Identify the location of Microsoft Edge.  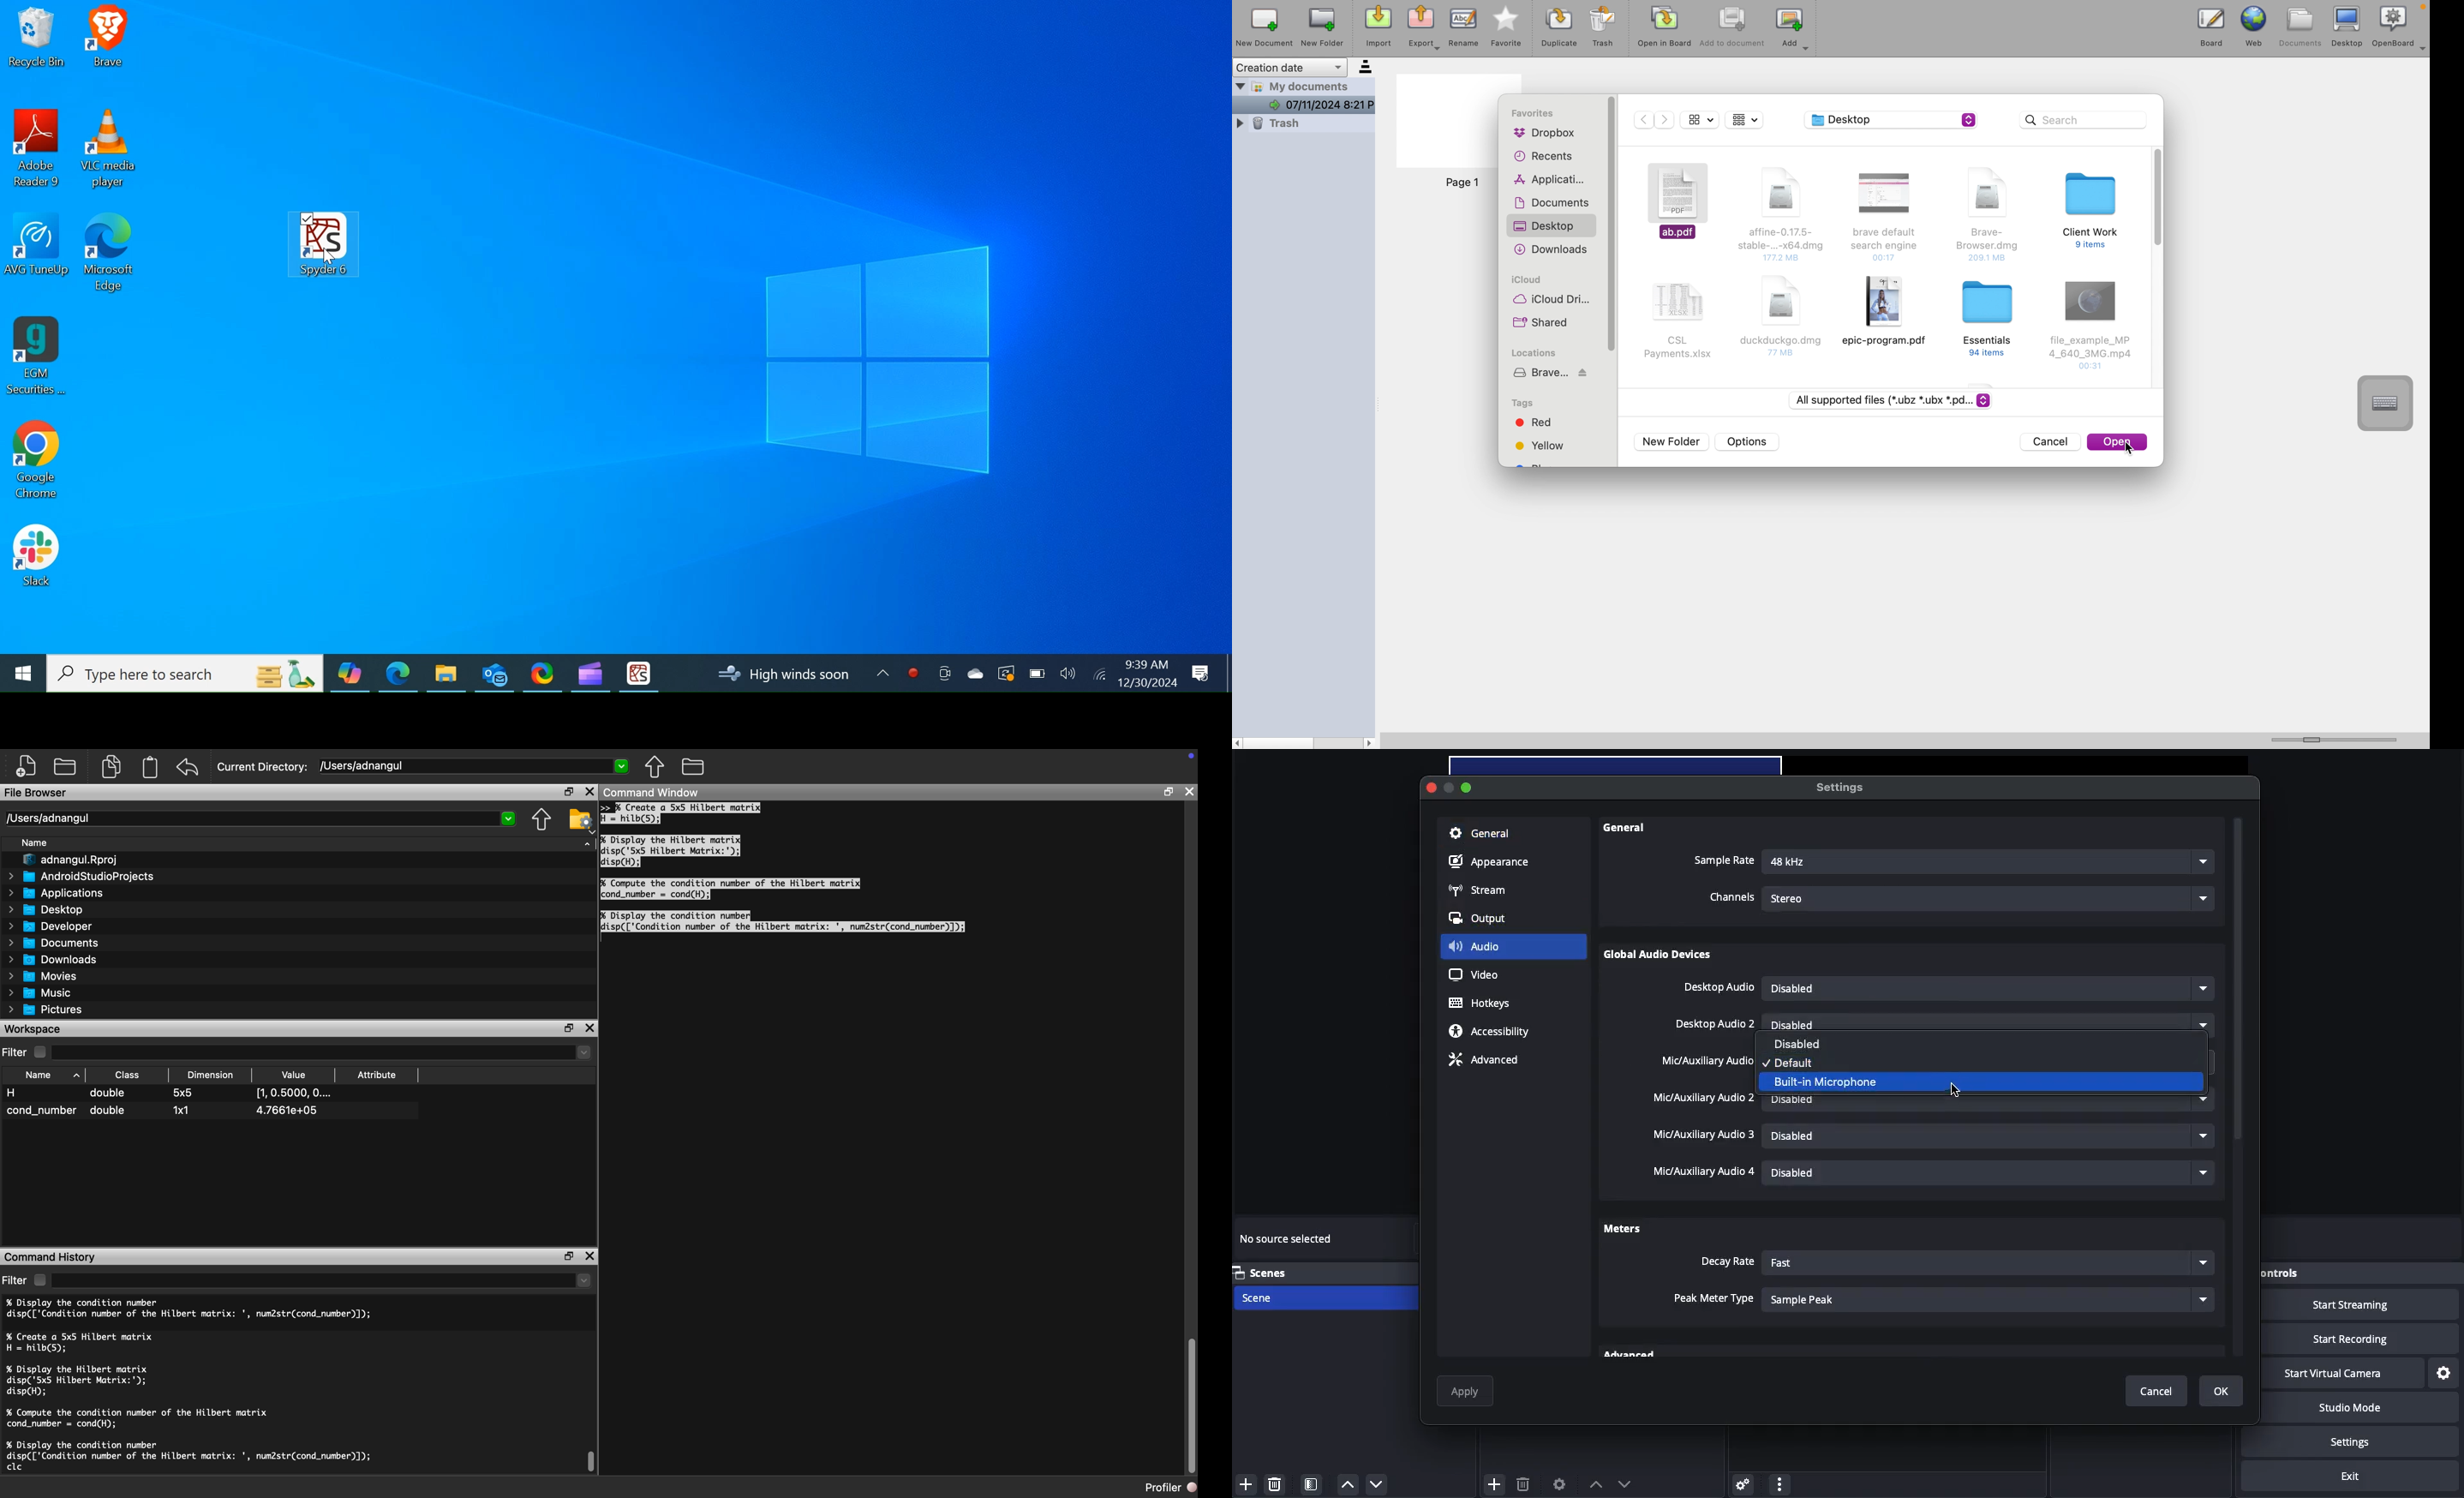
(398, 673).